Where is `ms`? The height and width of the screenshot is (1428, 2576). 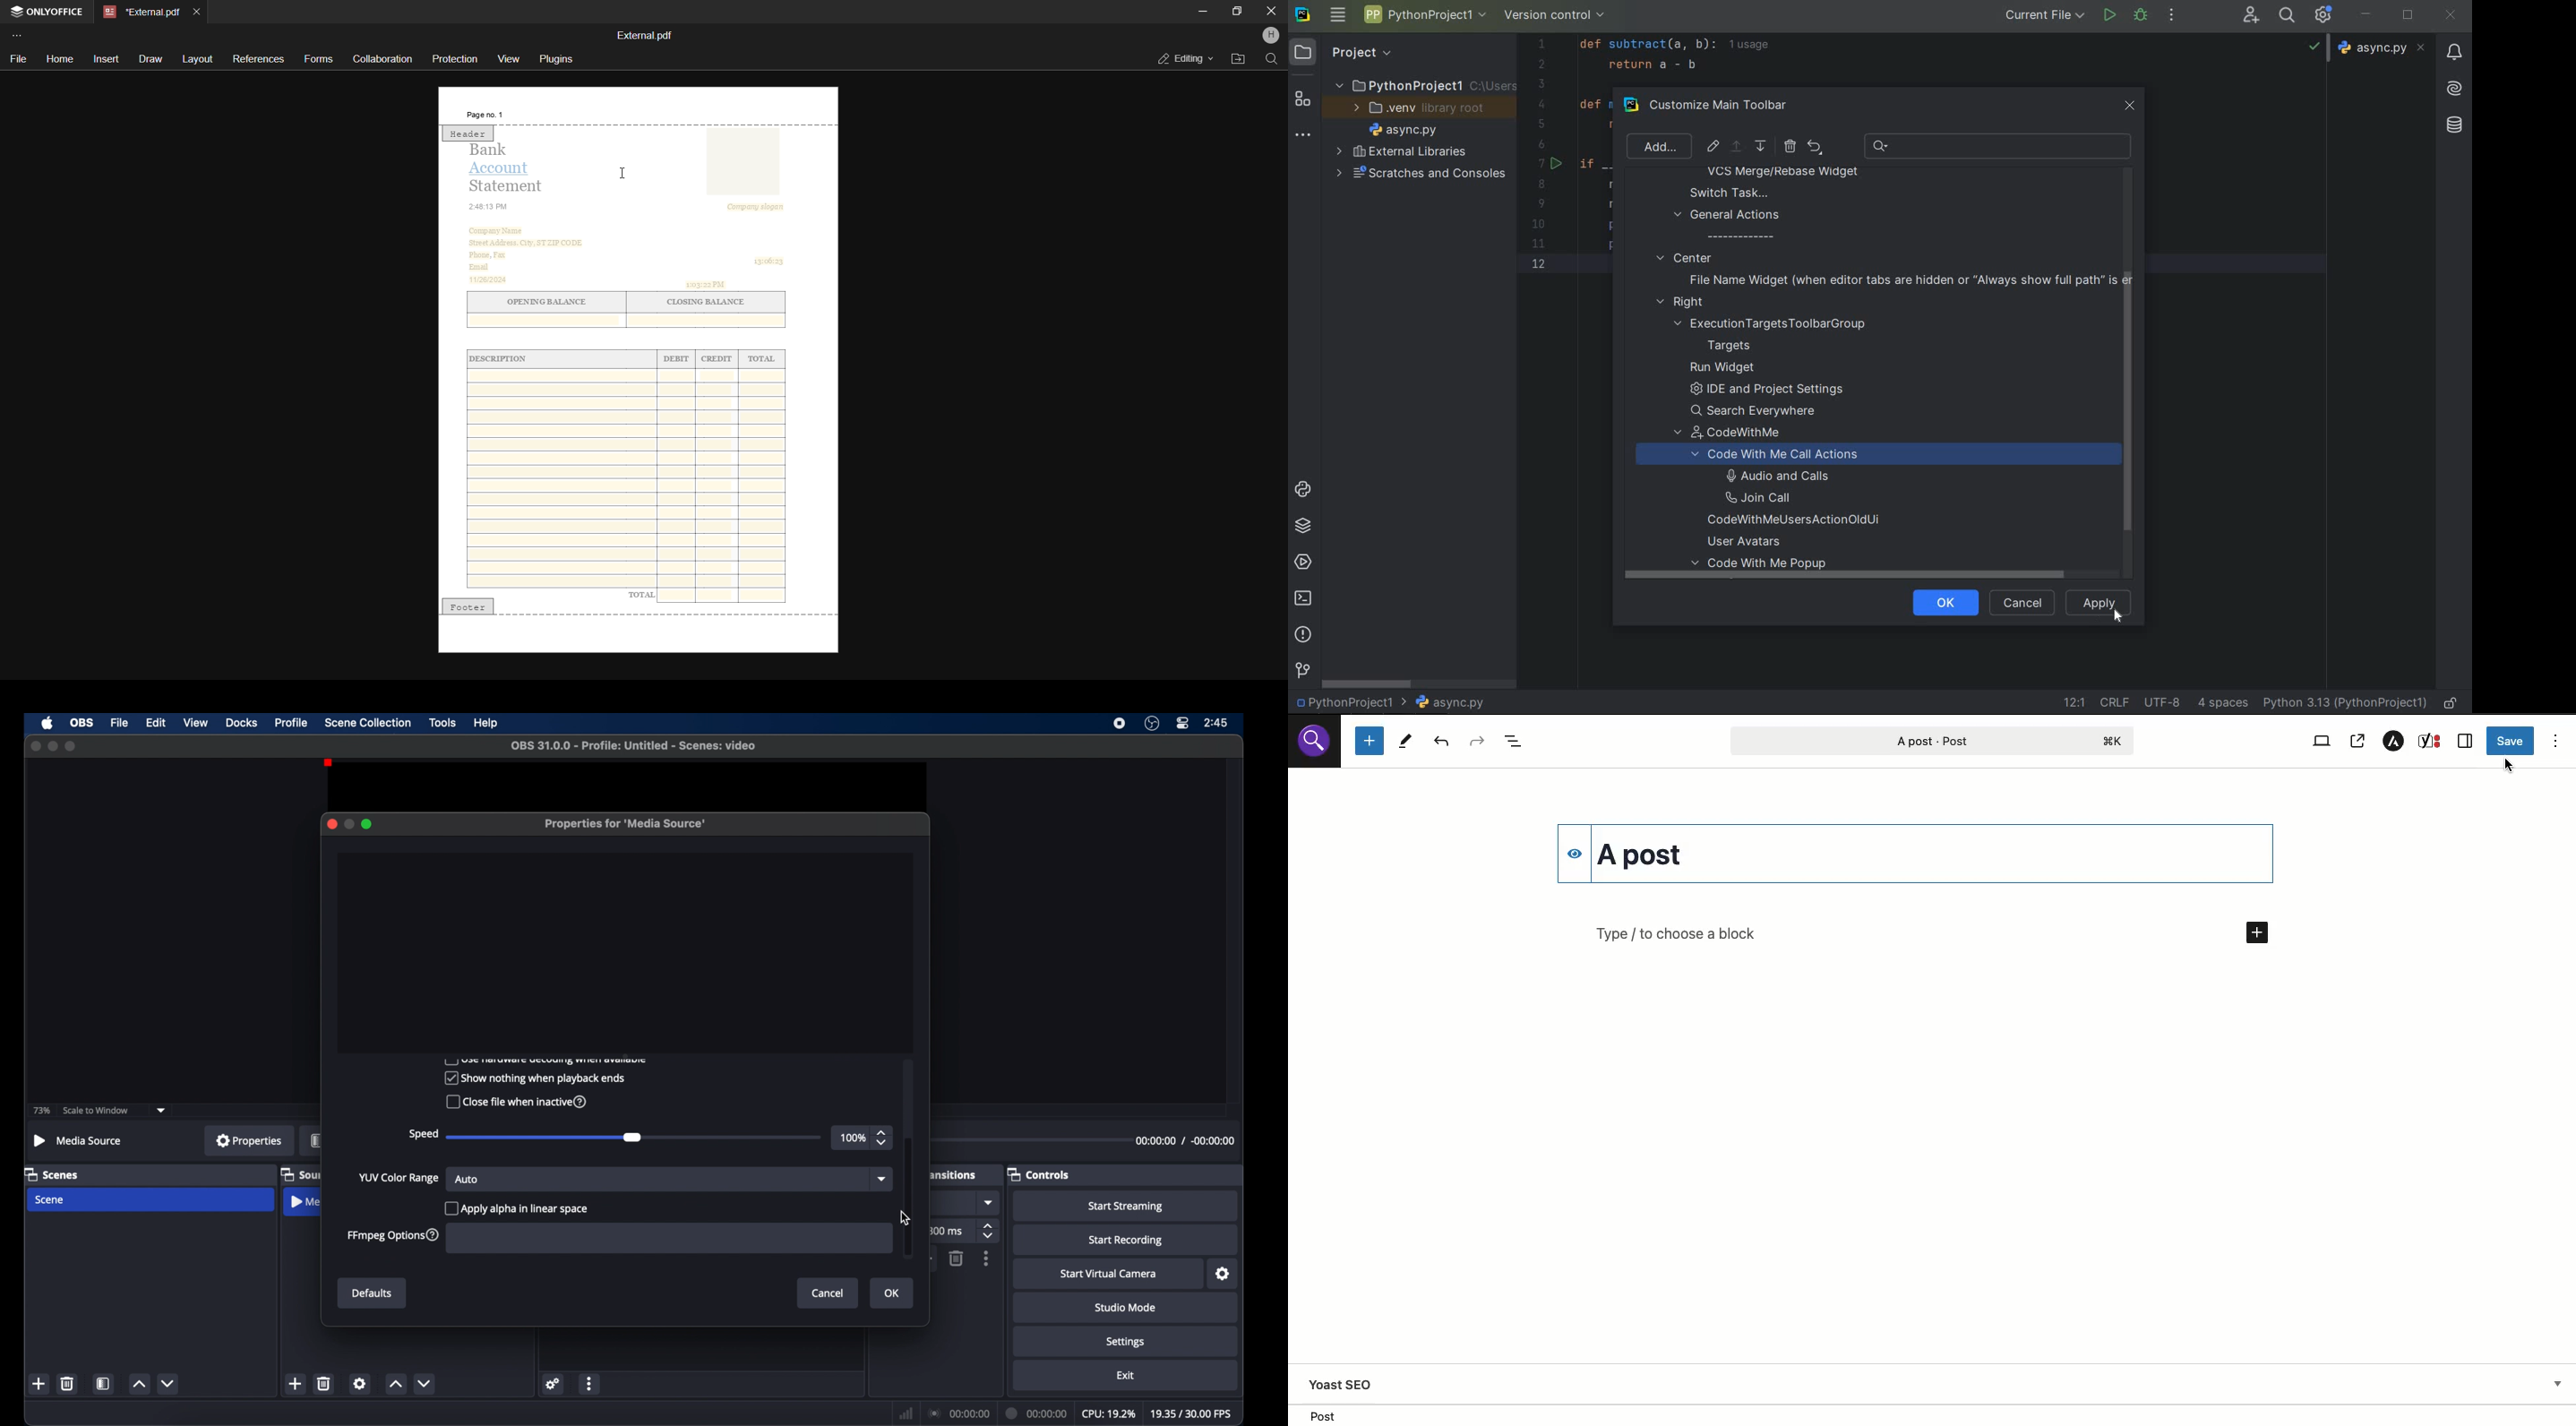
ms is located at coordinates (950, 1231).